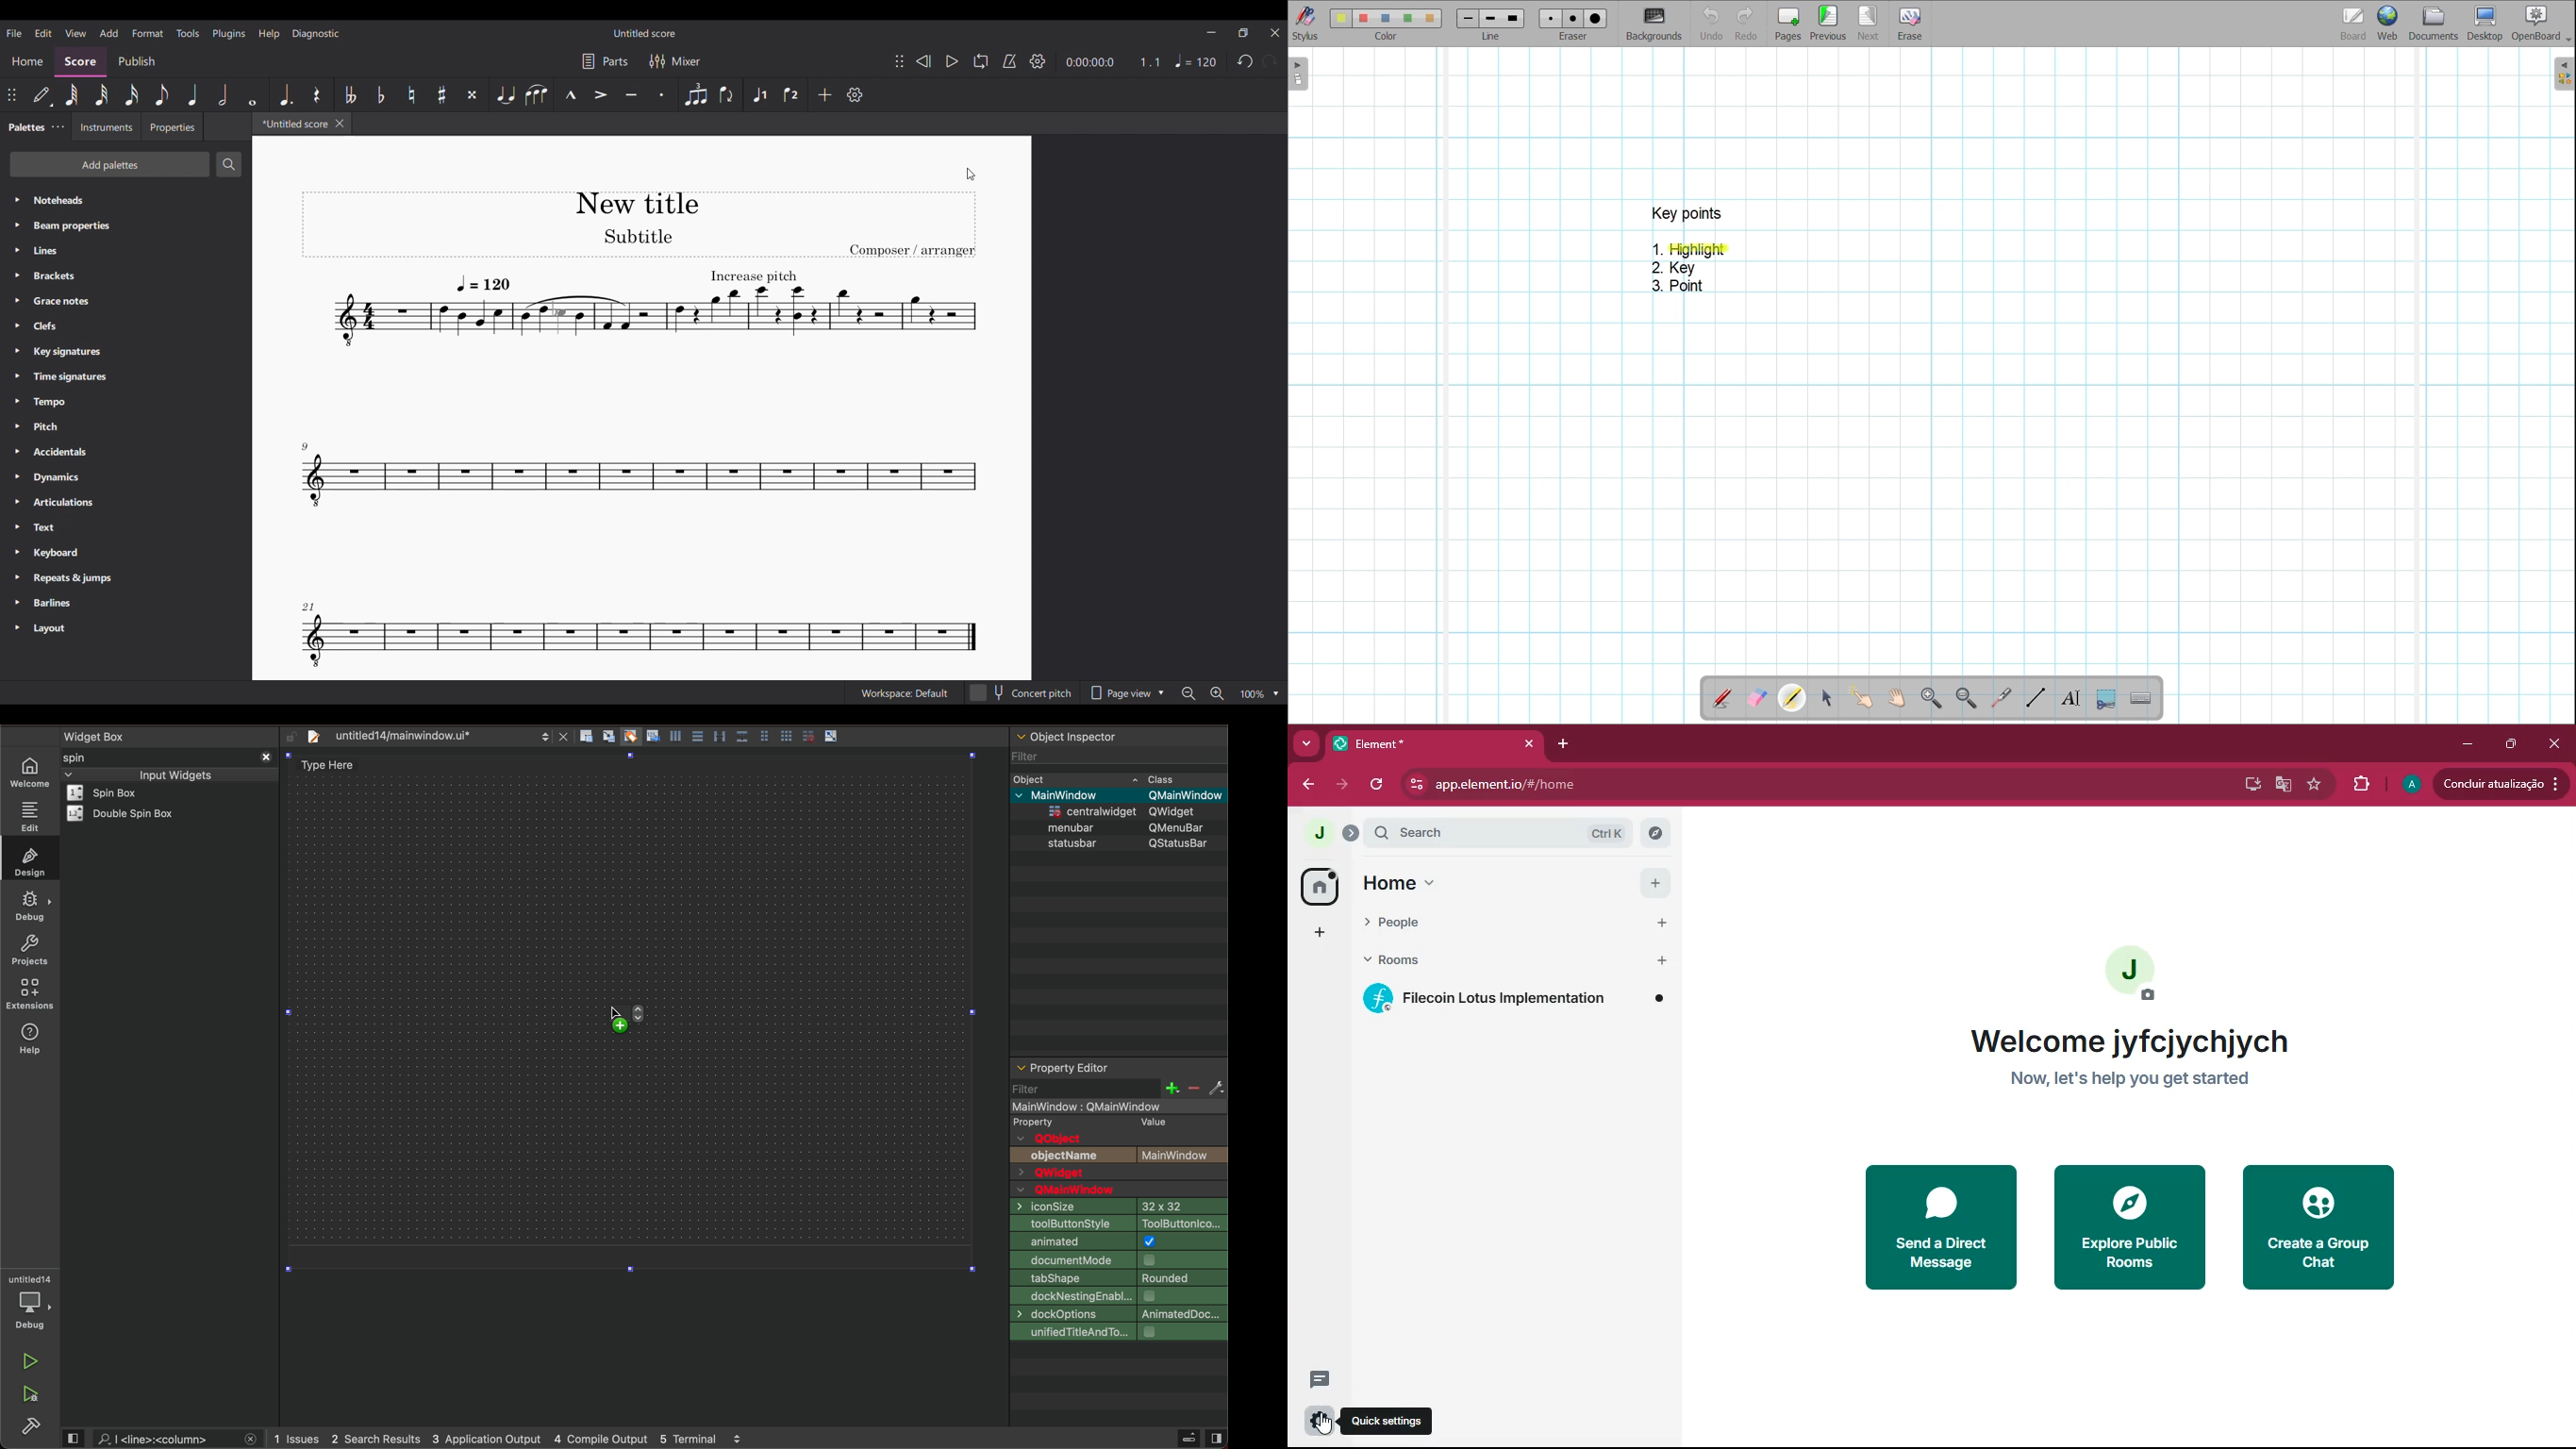 The width and height of the screenshot is (2576, 1456). What do you see at coordinates (2485, 23) in the screenshot?
I see `Desktop` at bounding box center [2485, 23].